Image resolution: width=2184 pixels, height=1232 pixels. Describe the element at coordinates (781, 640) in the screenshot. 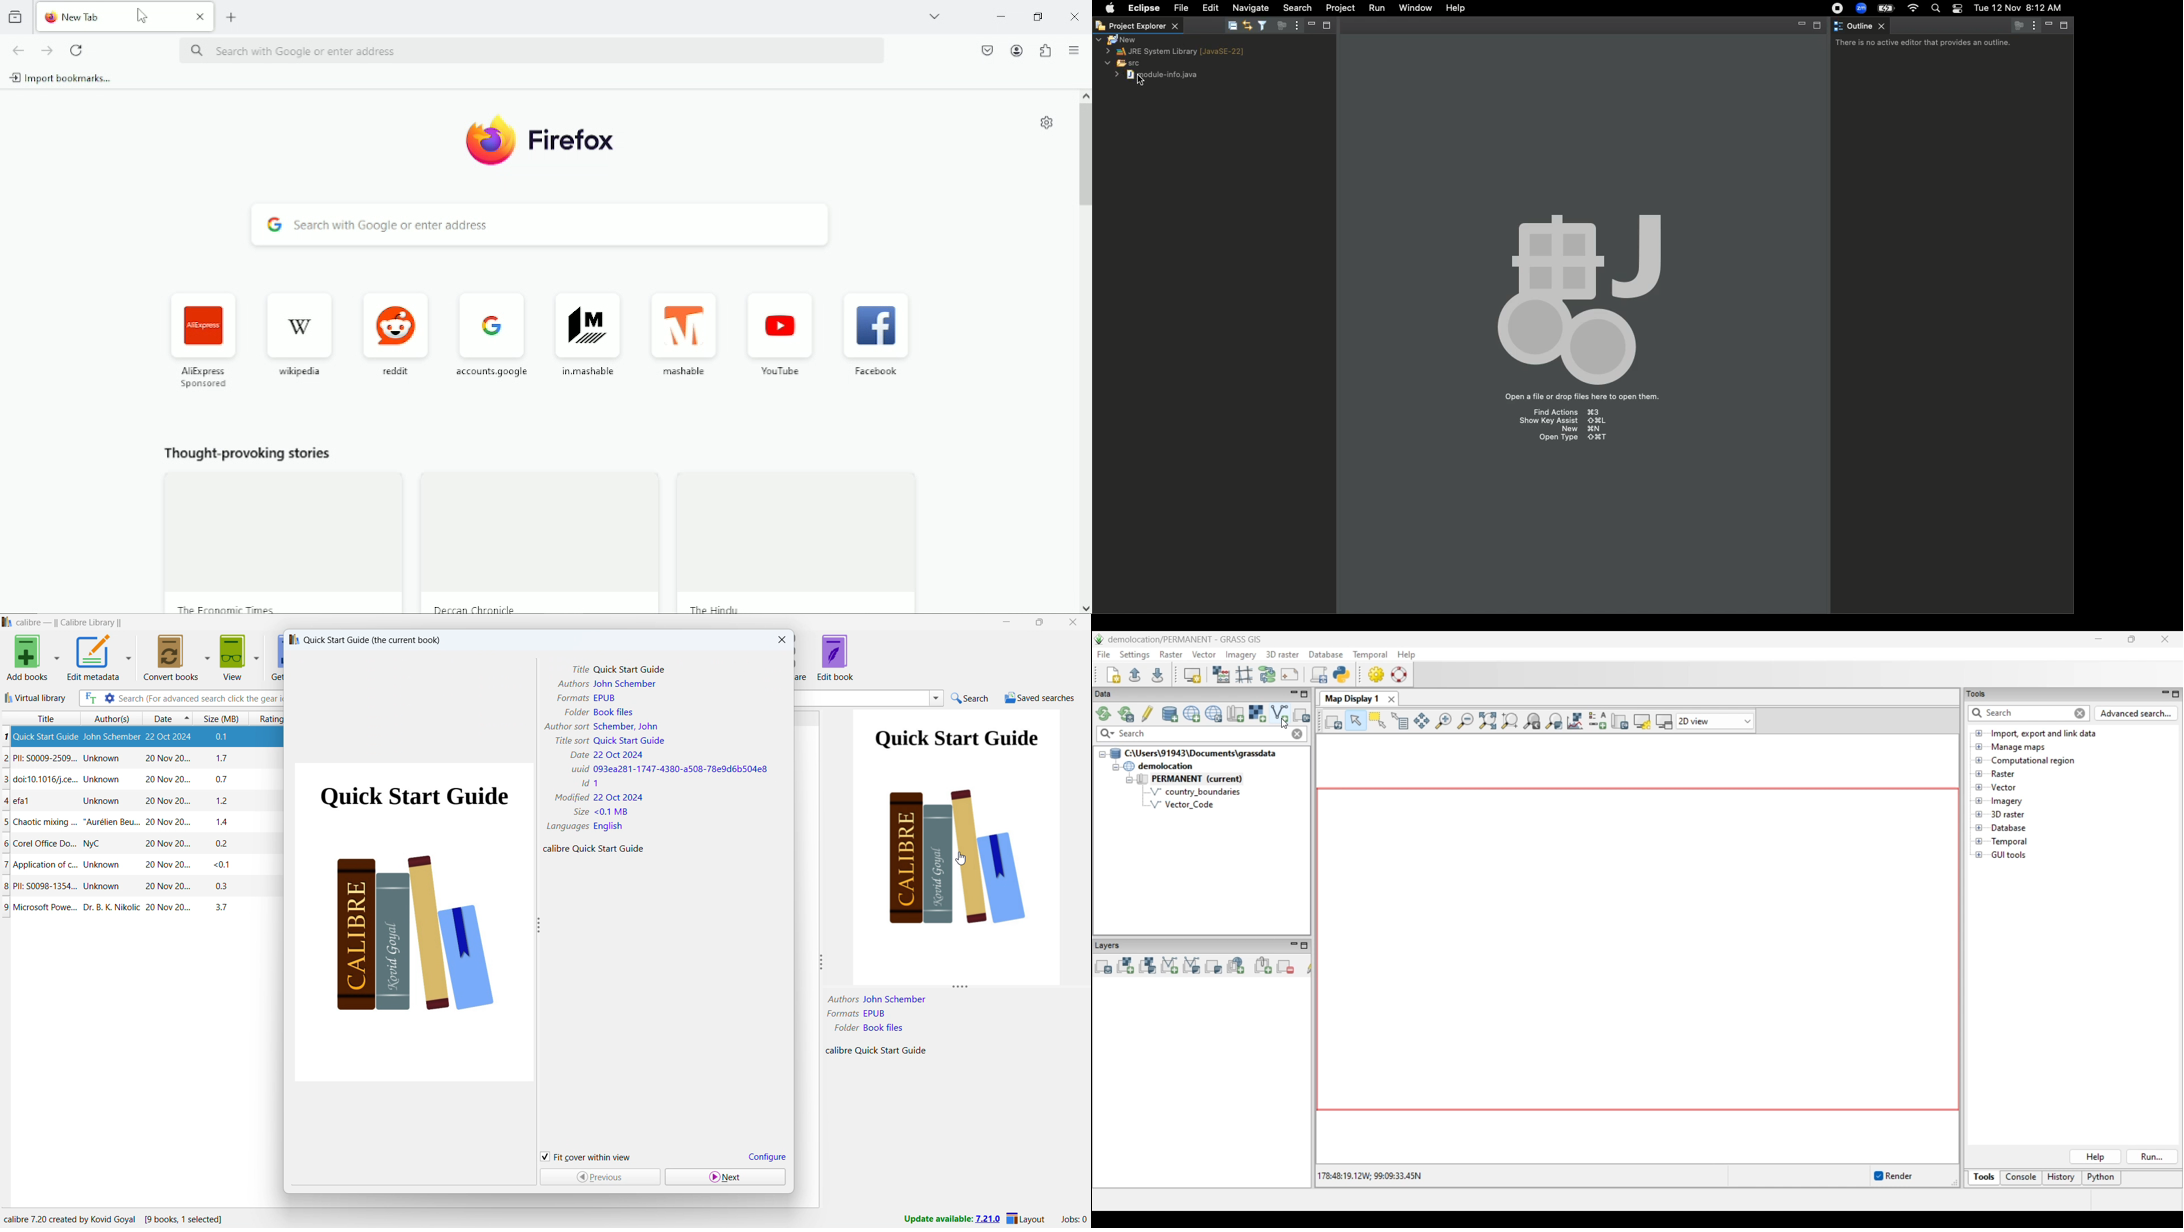

I see `close` at that location.